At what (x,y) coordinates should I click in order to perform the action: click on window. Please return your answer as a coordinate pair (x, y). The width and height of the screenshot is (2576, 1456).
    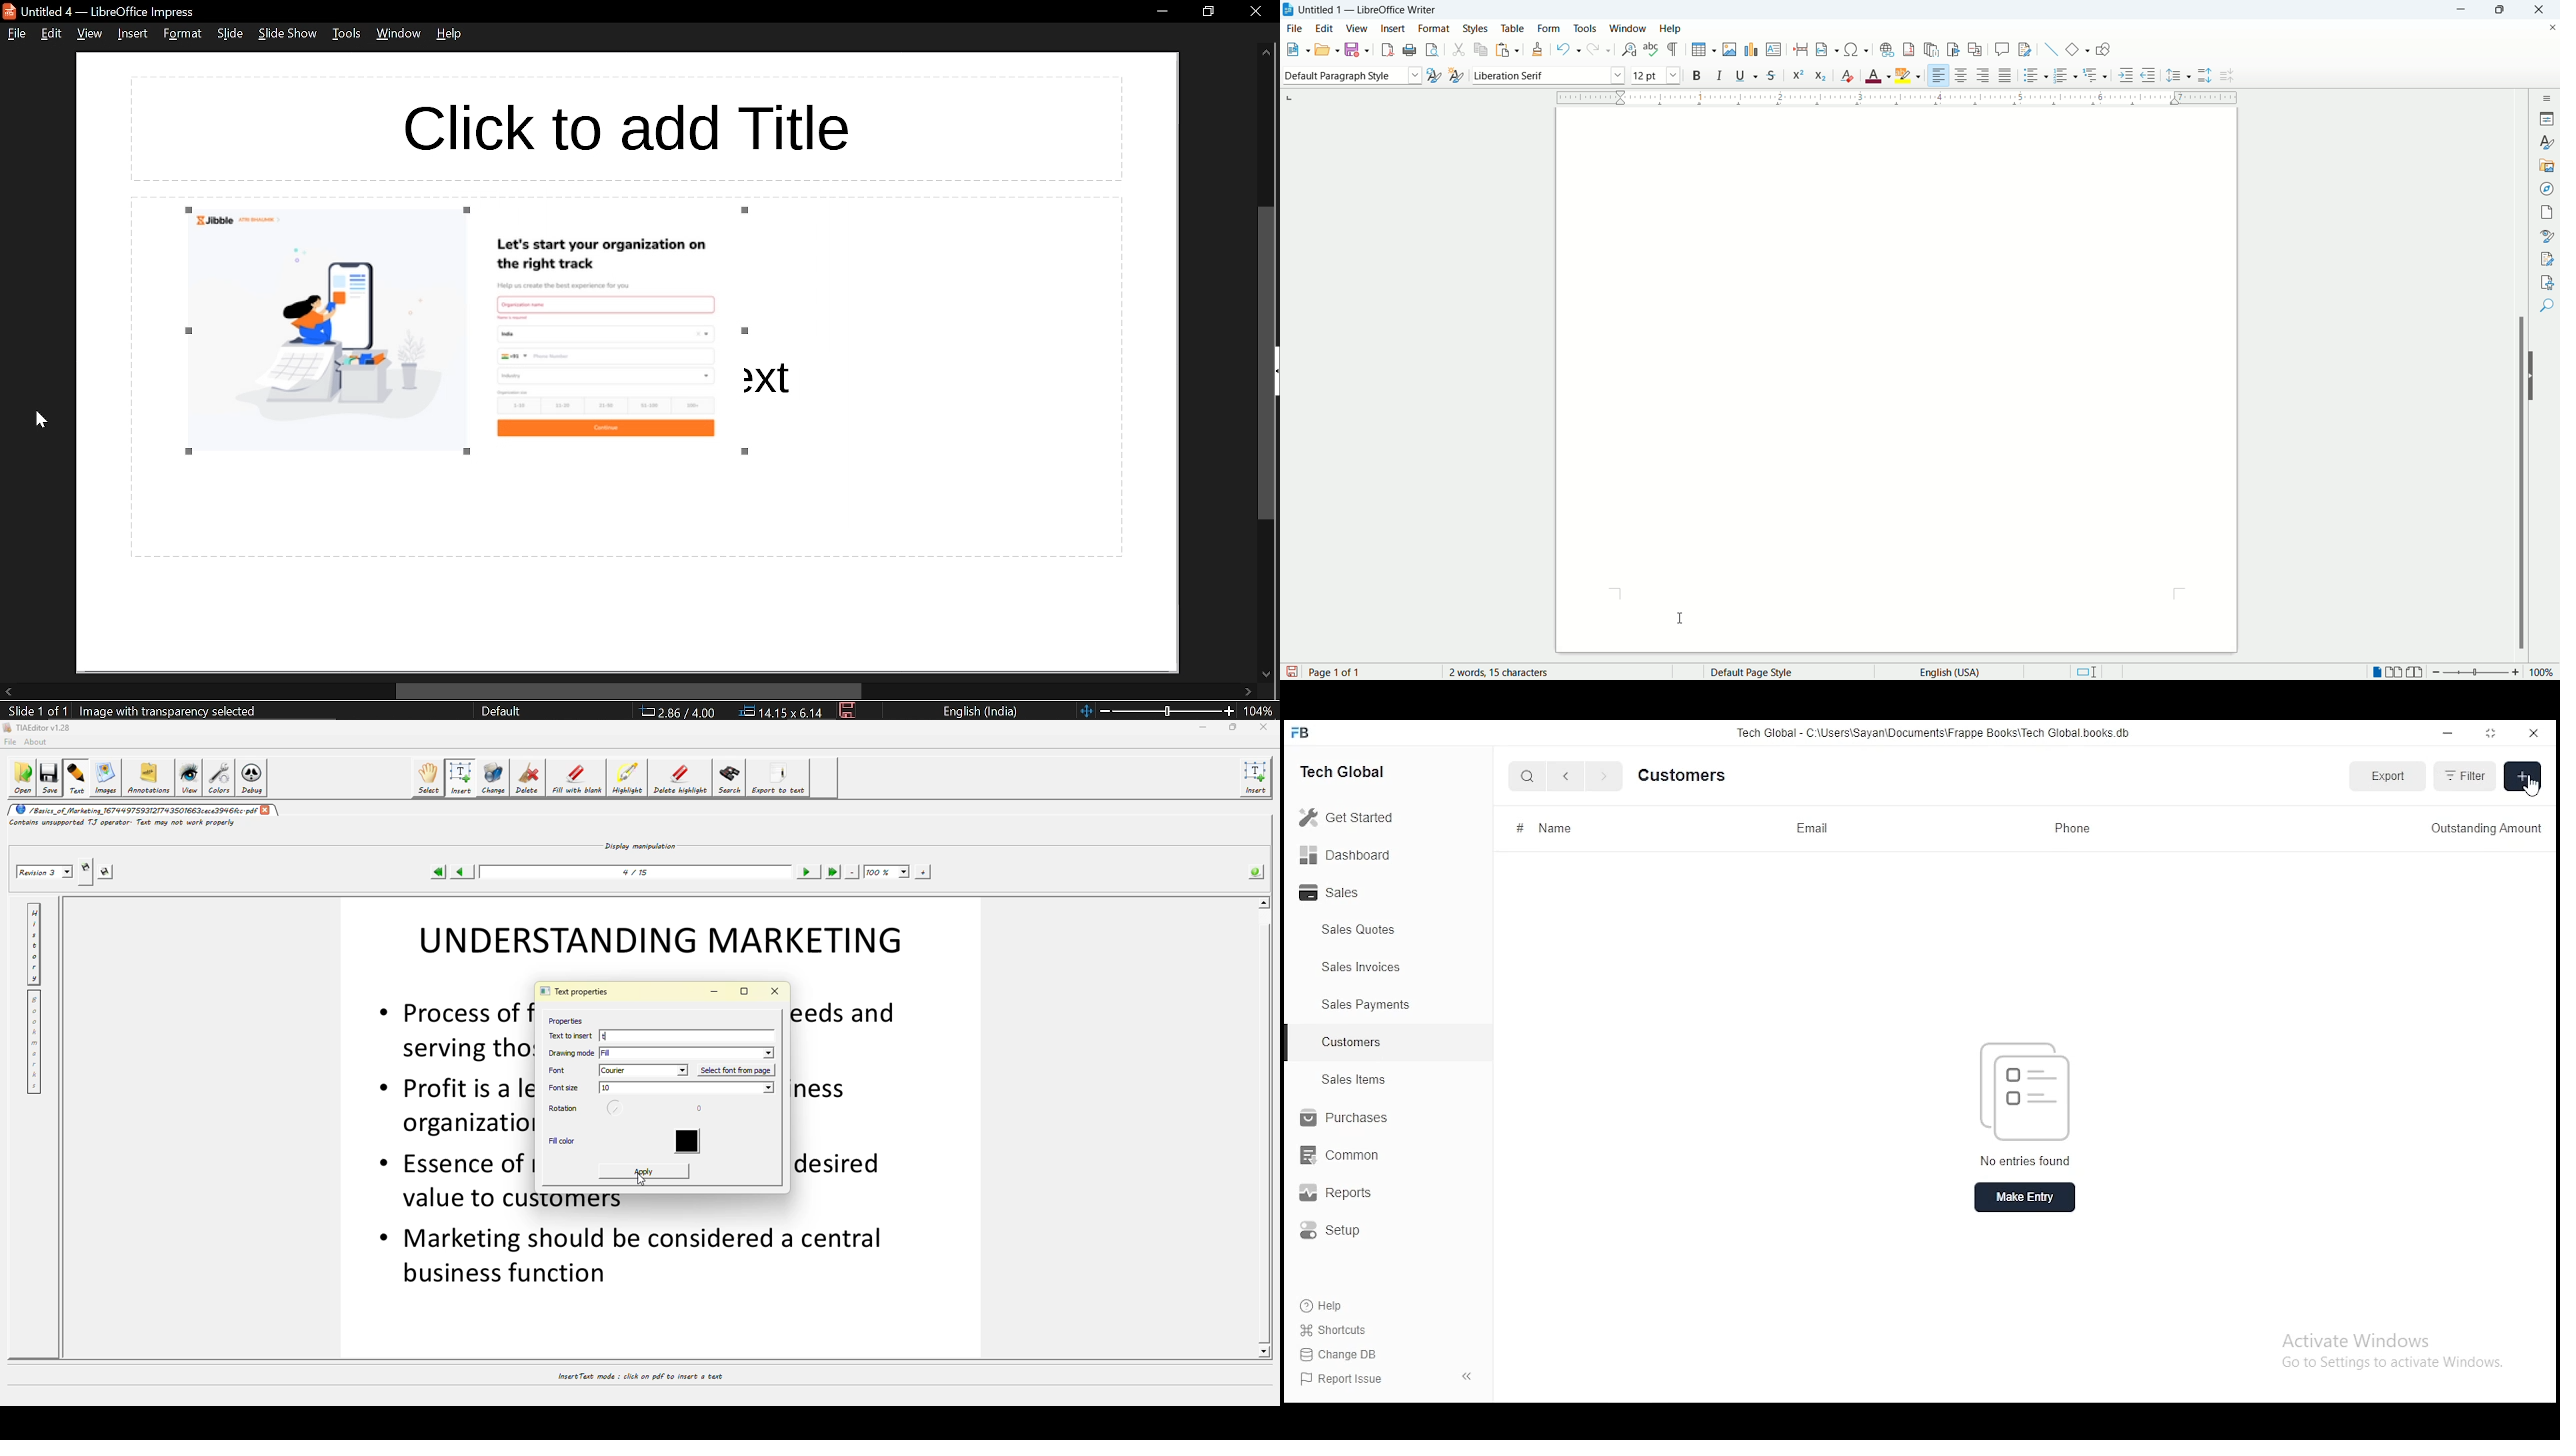
    Looking at the image, I should click on (401, 34).